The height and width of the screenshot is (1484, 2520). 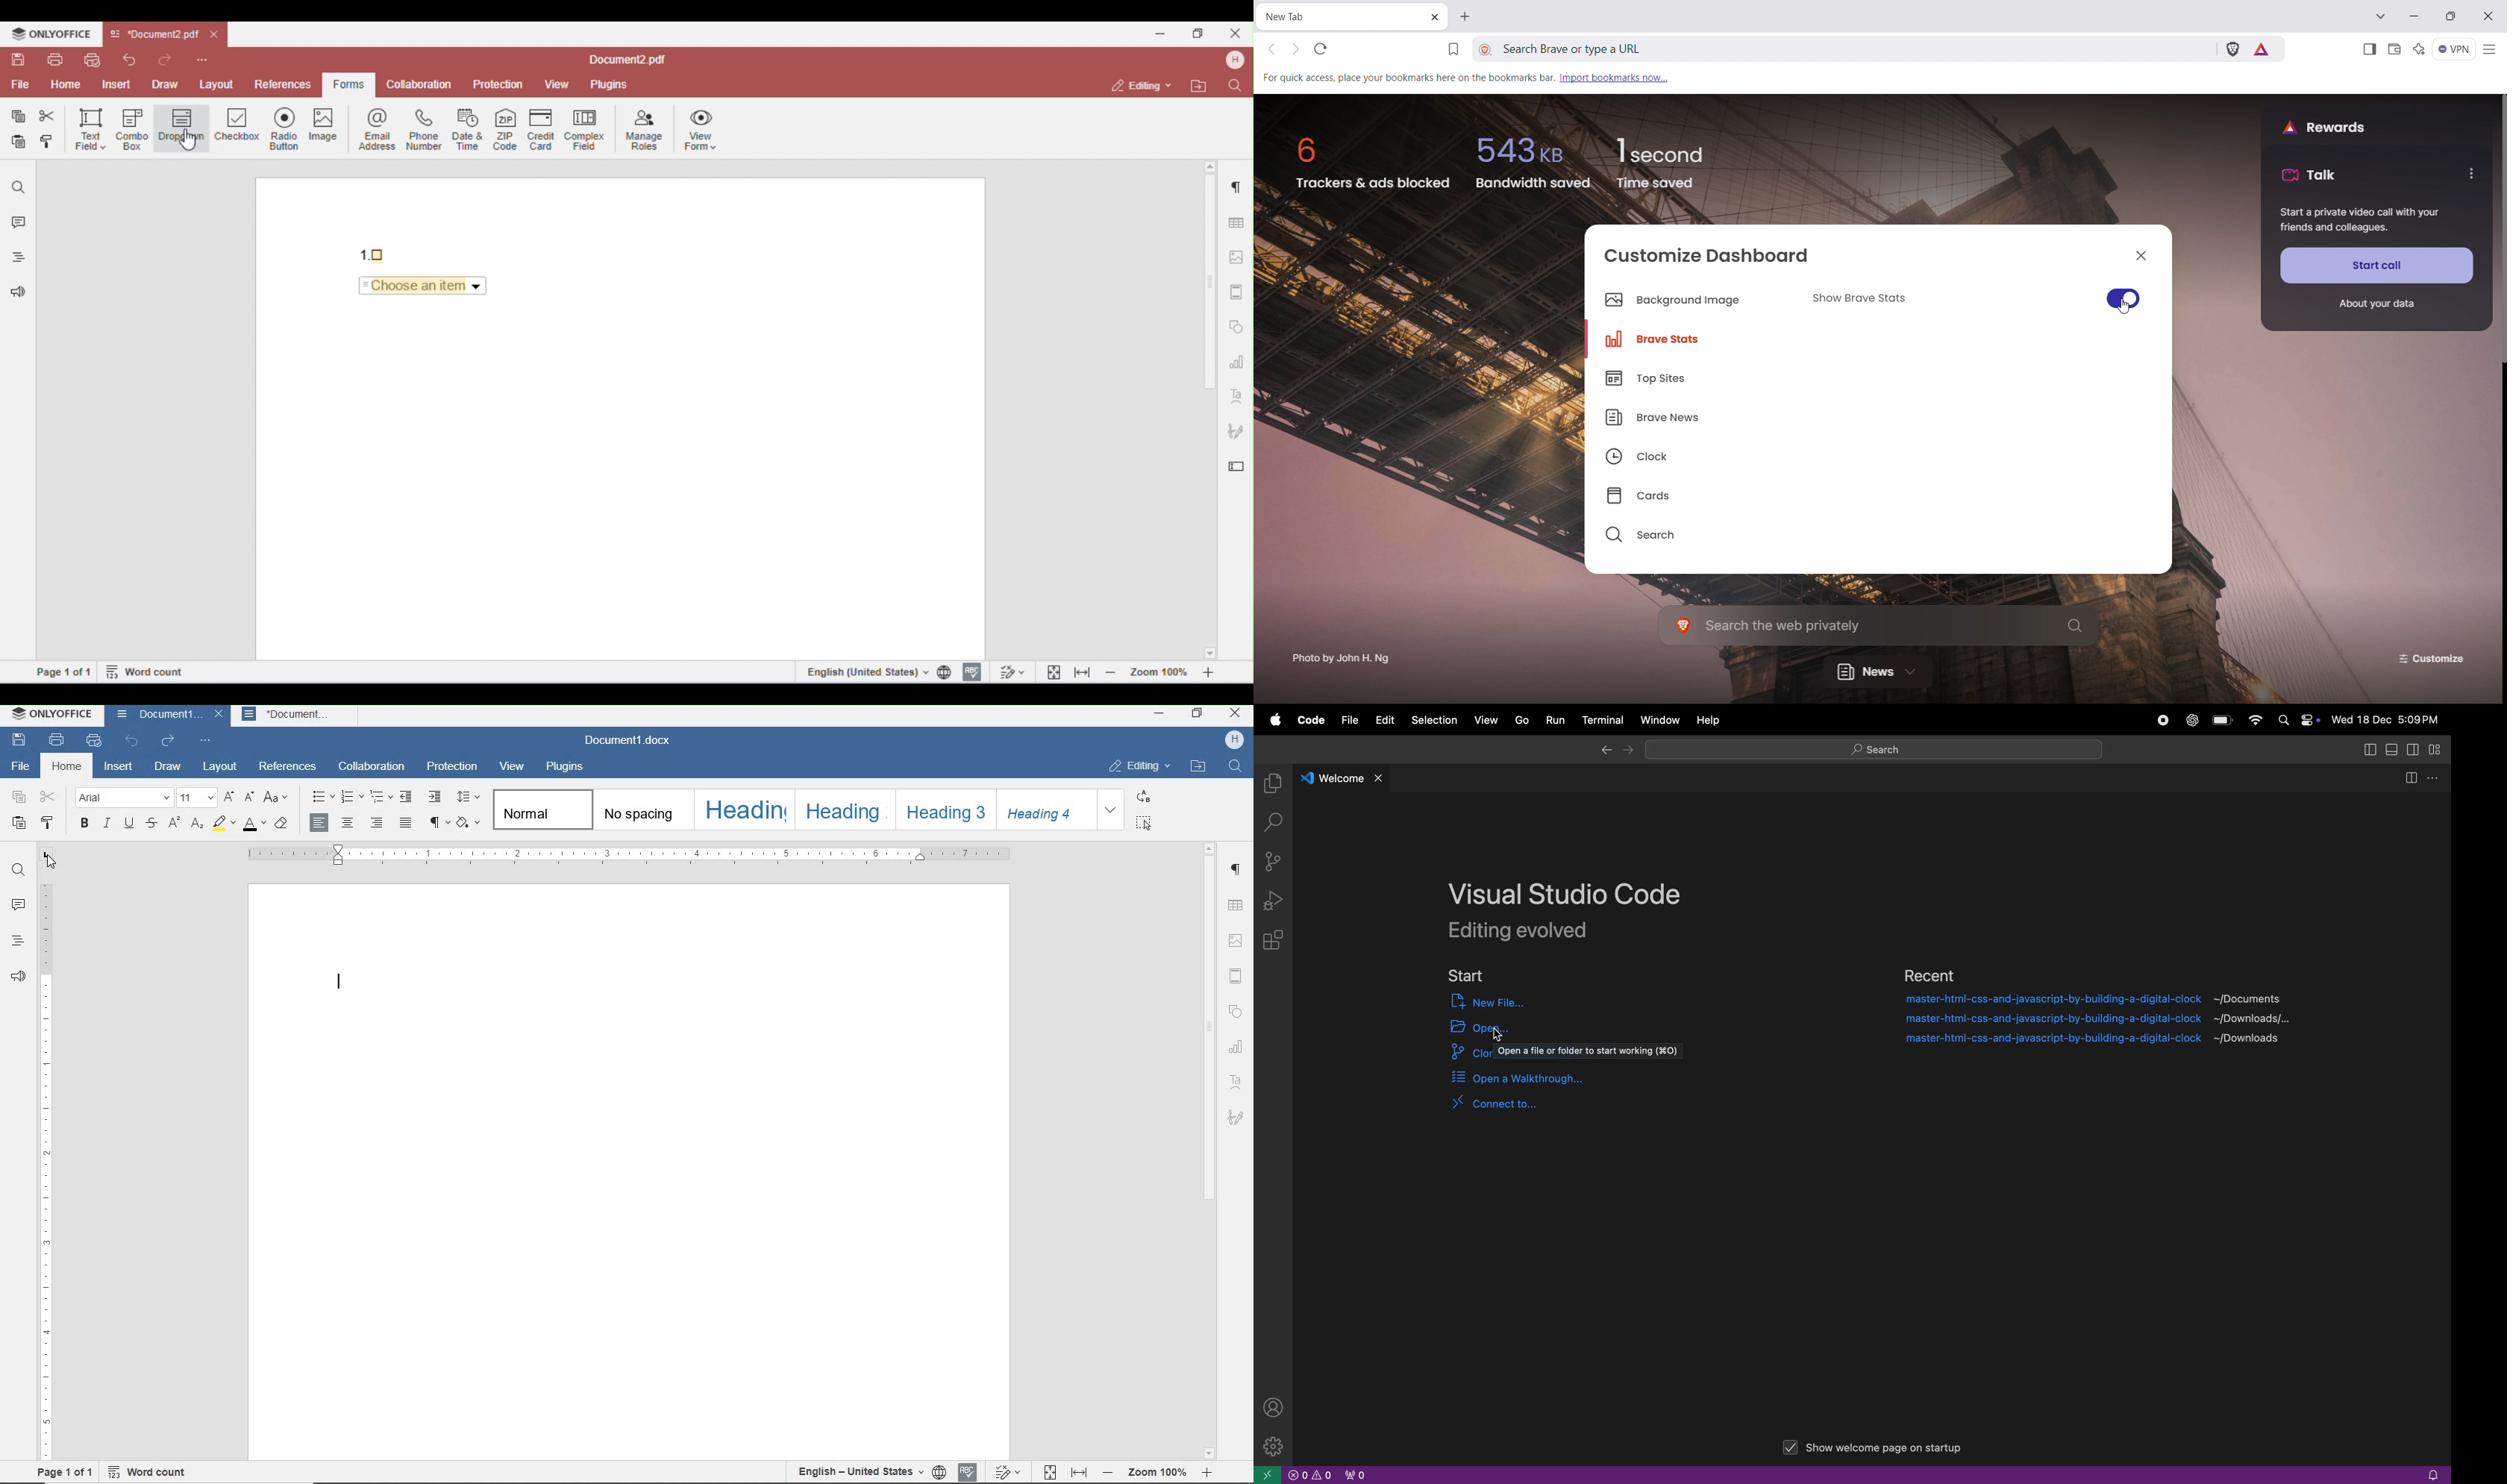 I want to click on FILE, so click(x=21, y=766).